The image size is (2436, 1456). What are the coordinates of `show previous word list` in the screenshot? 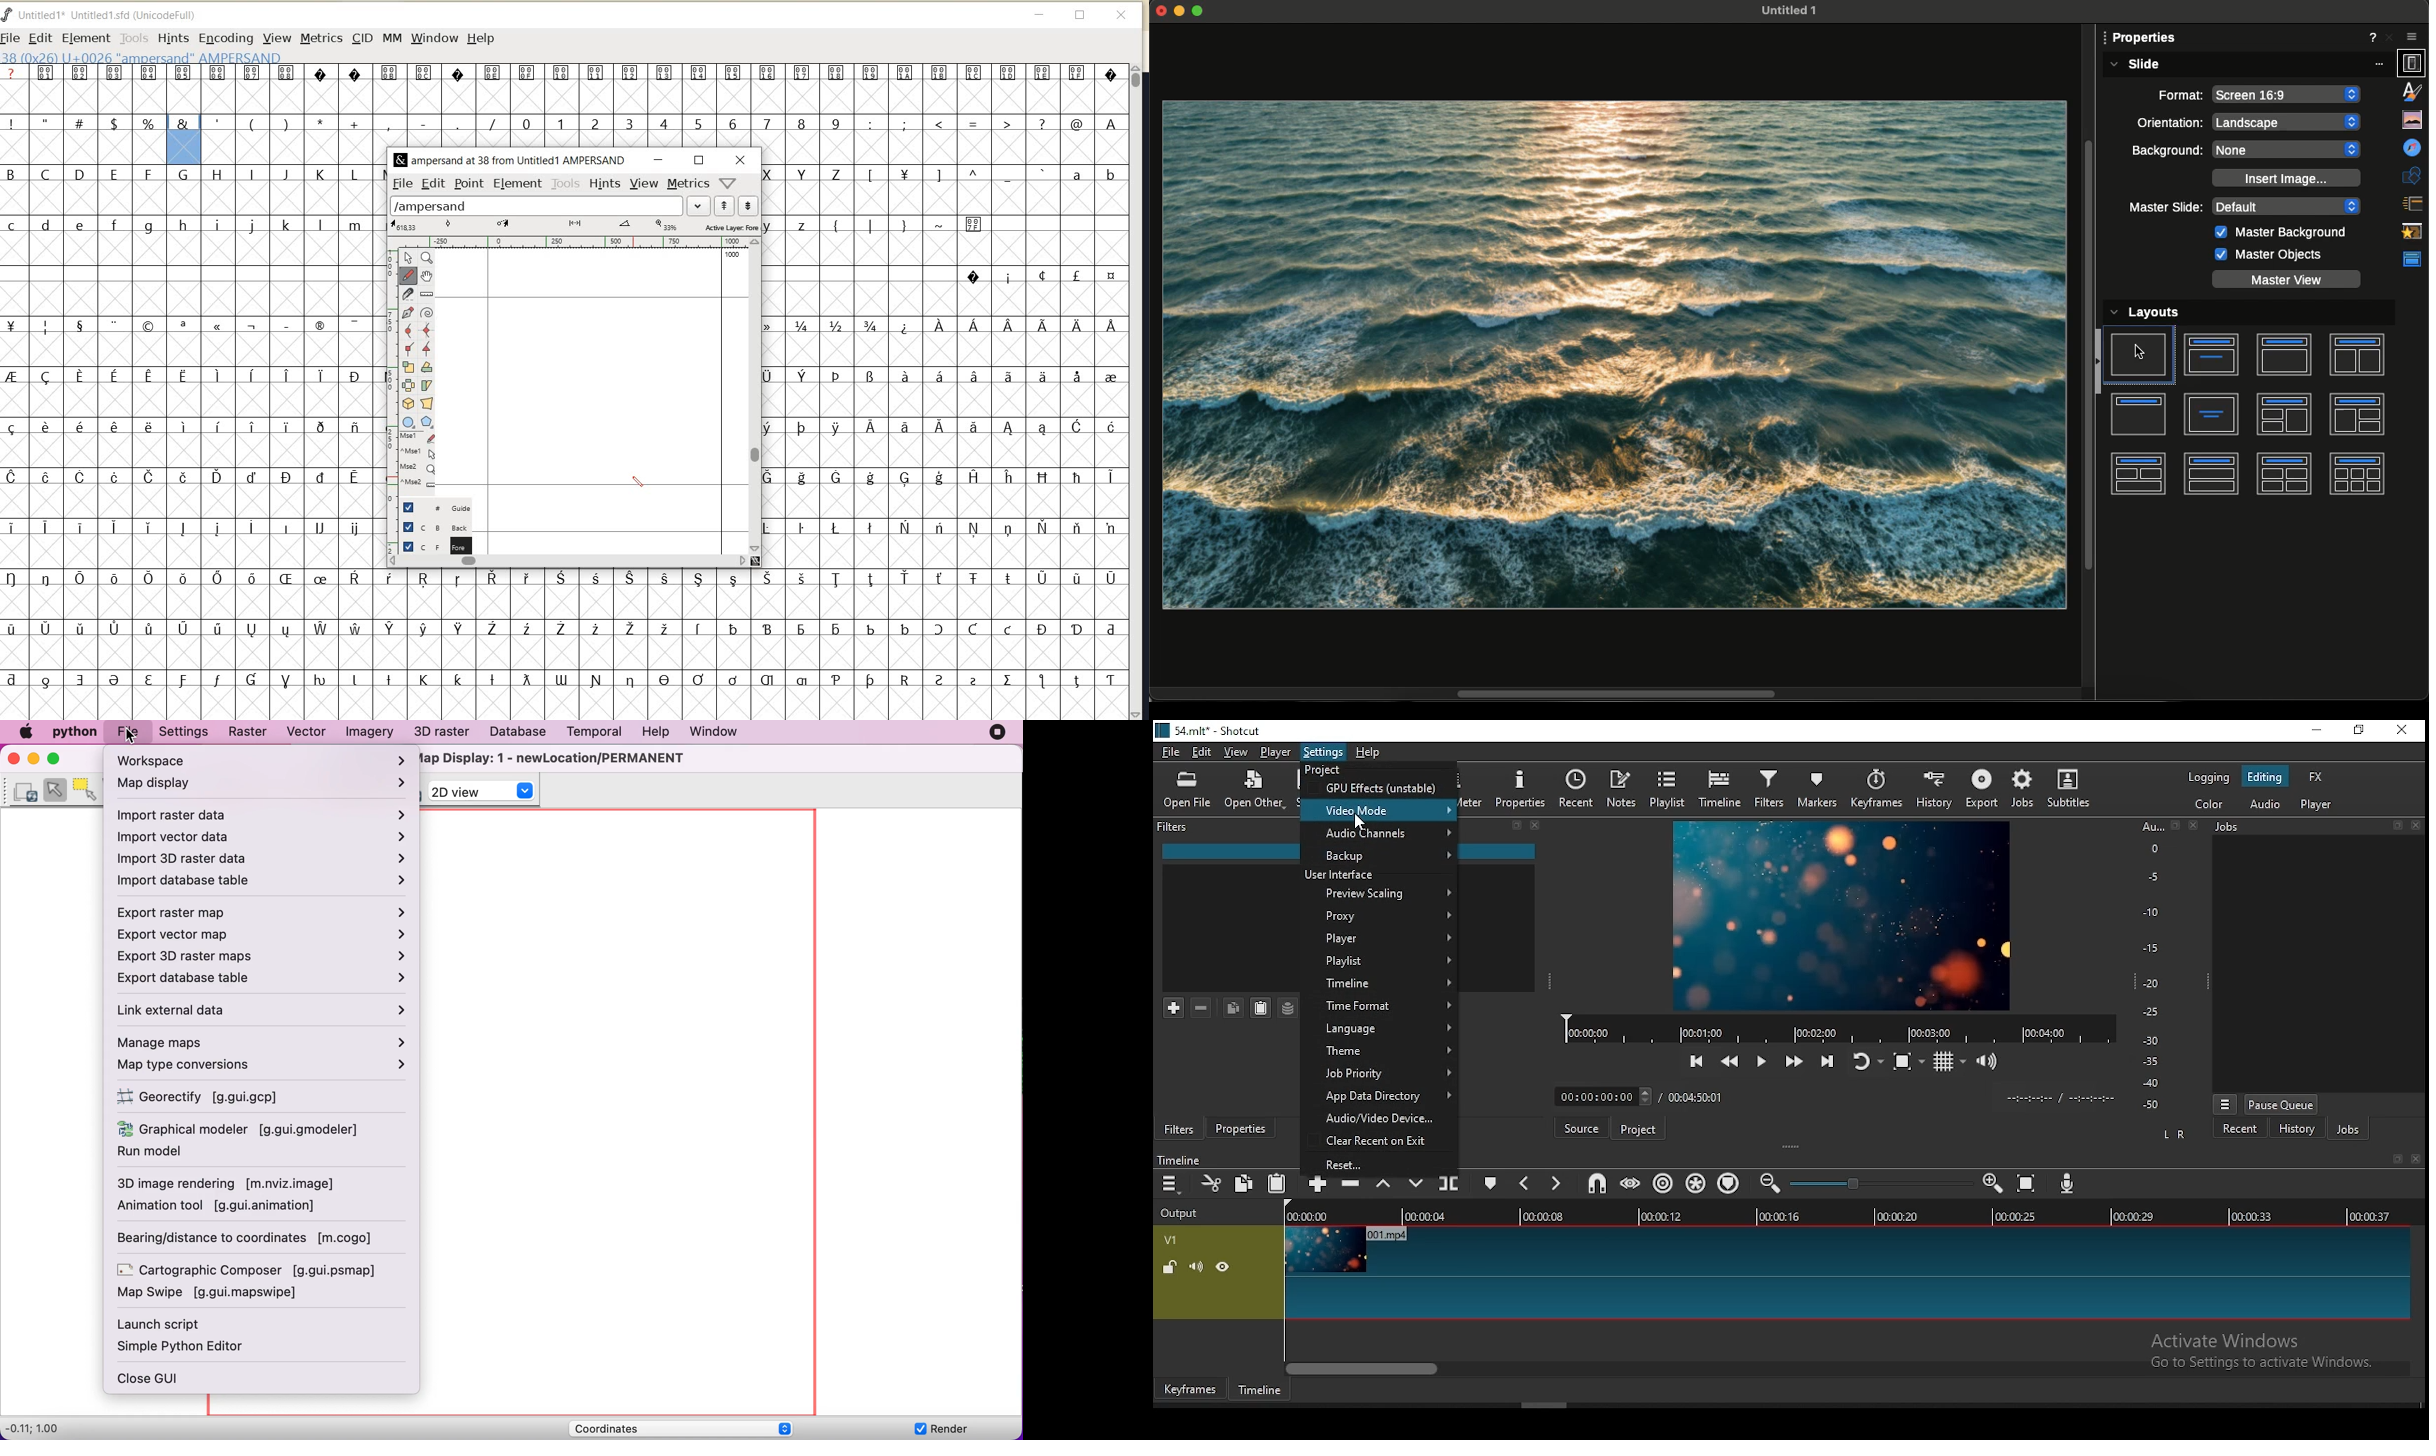 It's located at (726, 206).